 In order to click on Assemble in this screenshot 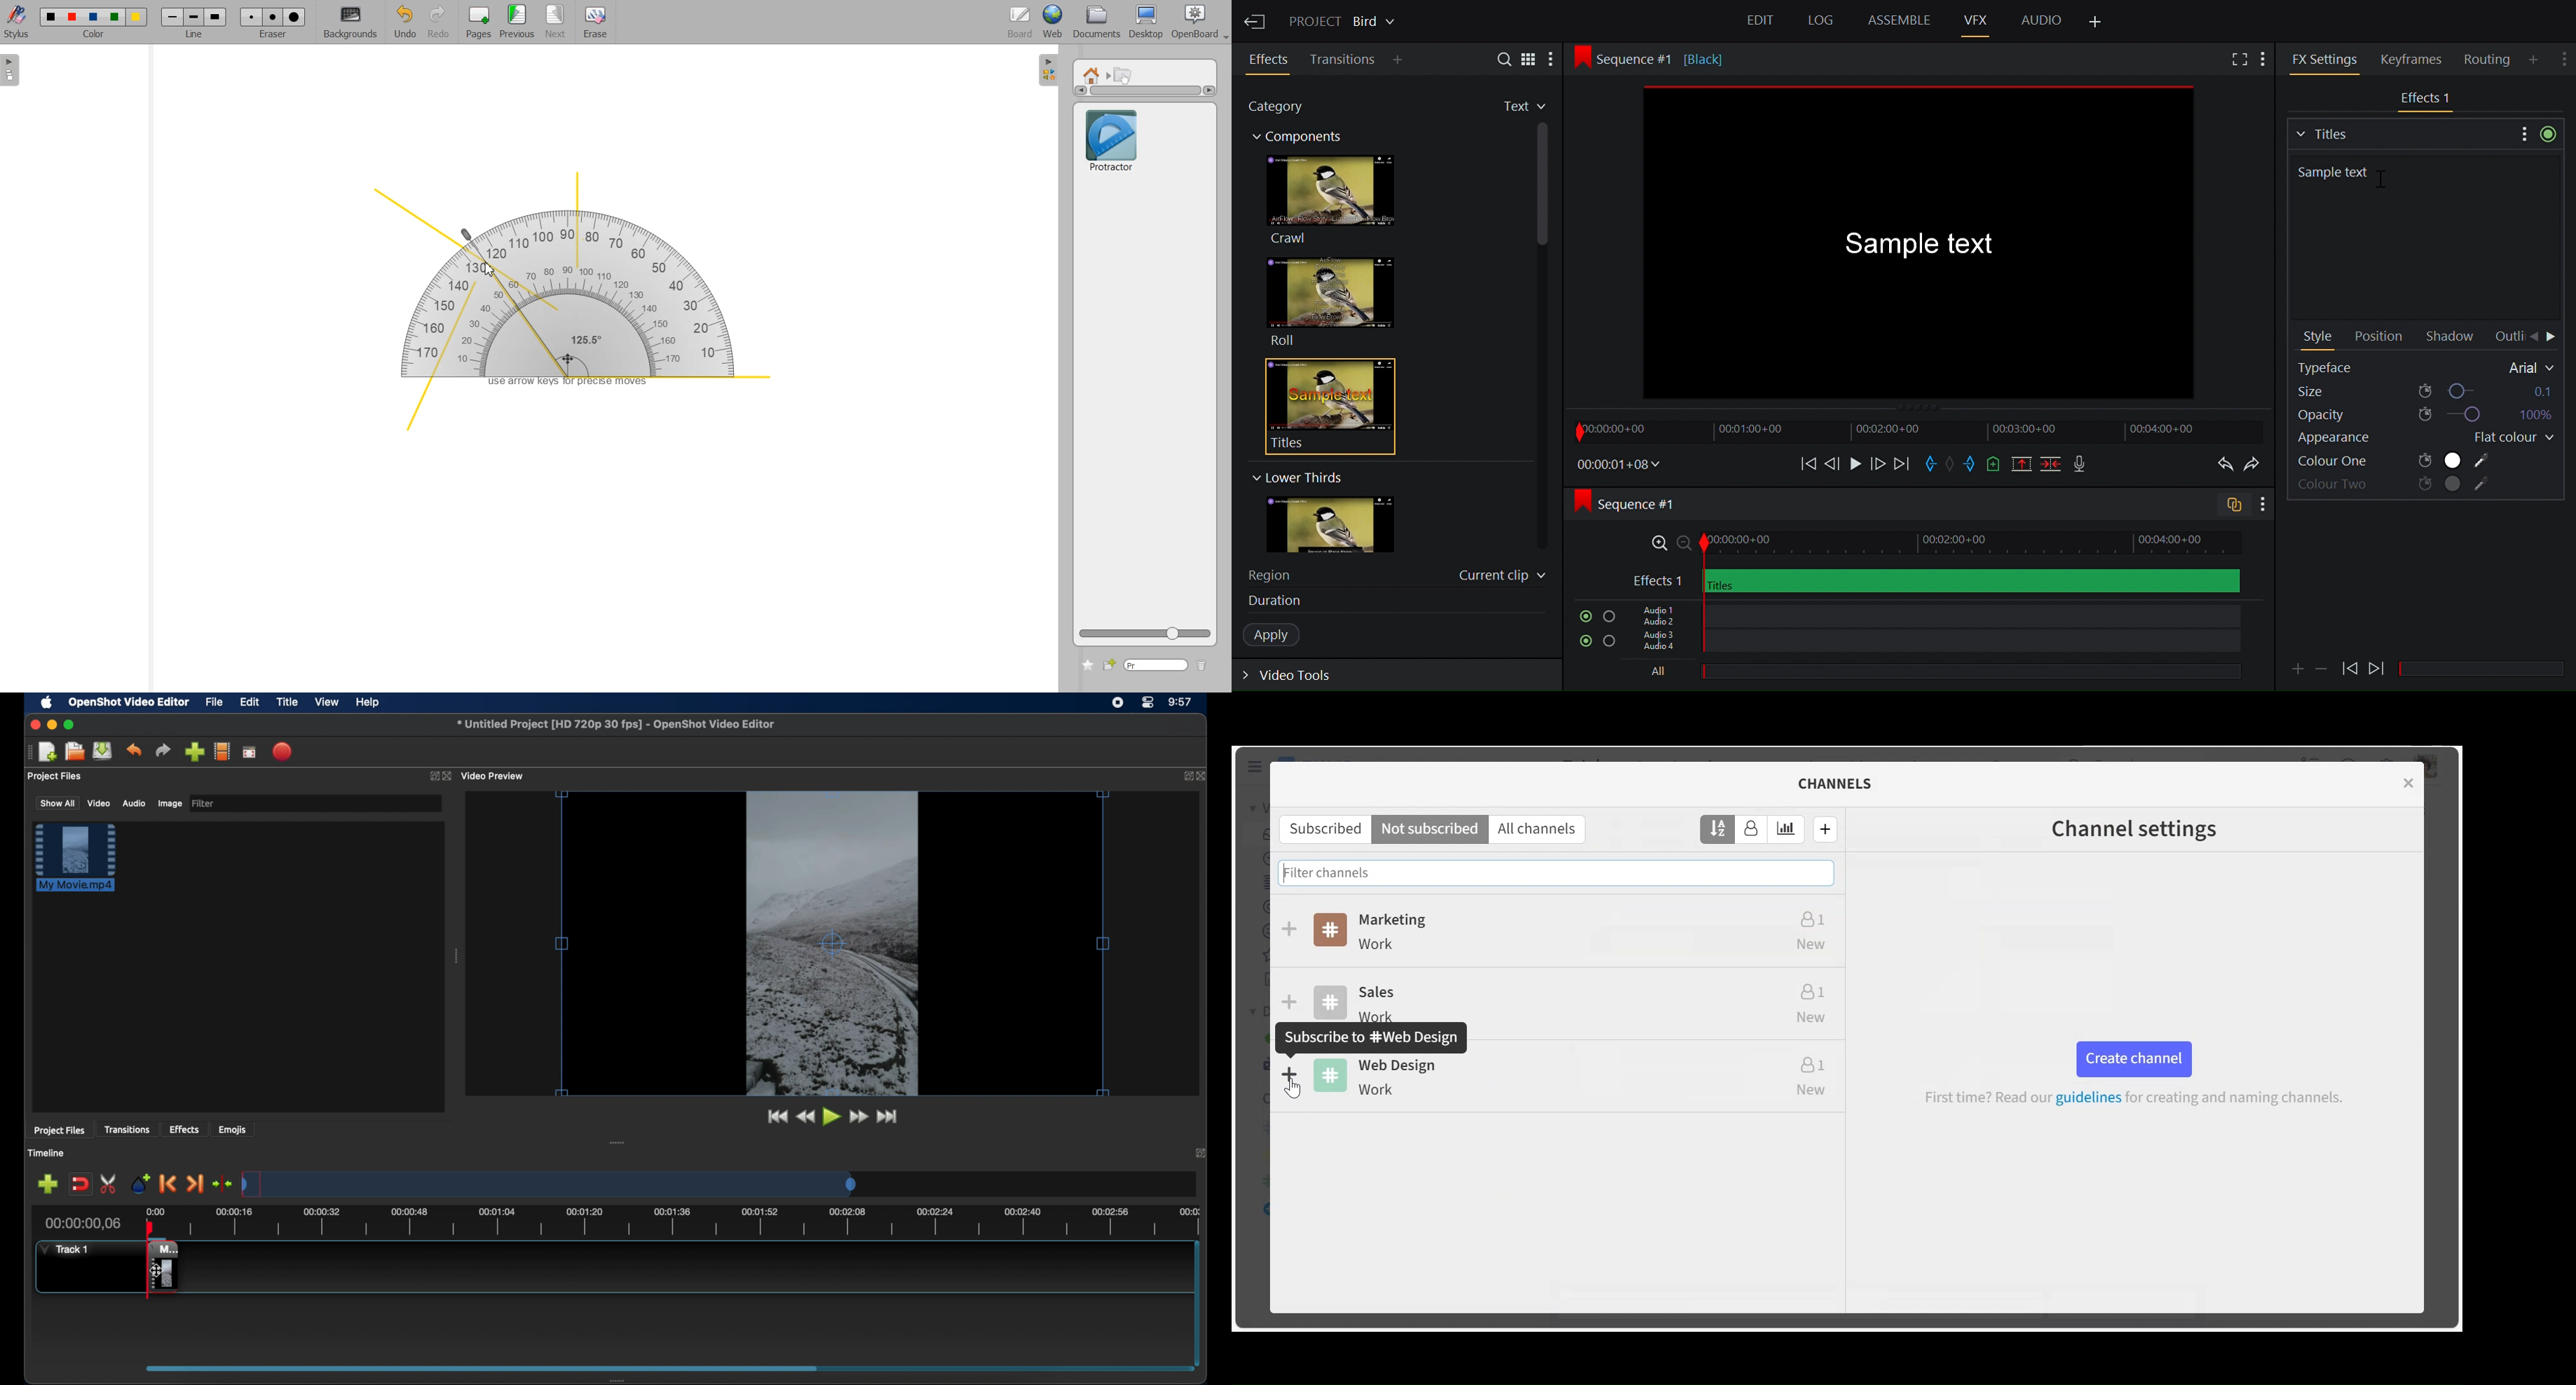, I will do `click(1899, 20)`.